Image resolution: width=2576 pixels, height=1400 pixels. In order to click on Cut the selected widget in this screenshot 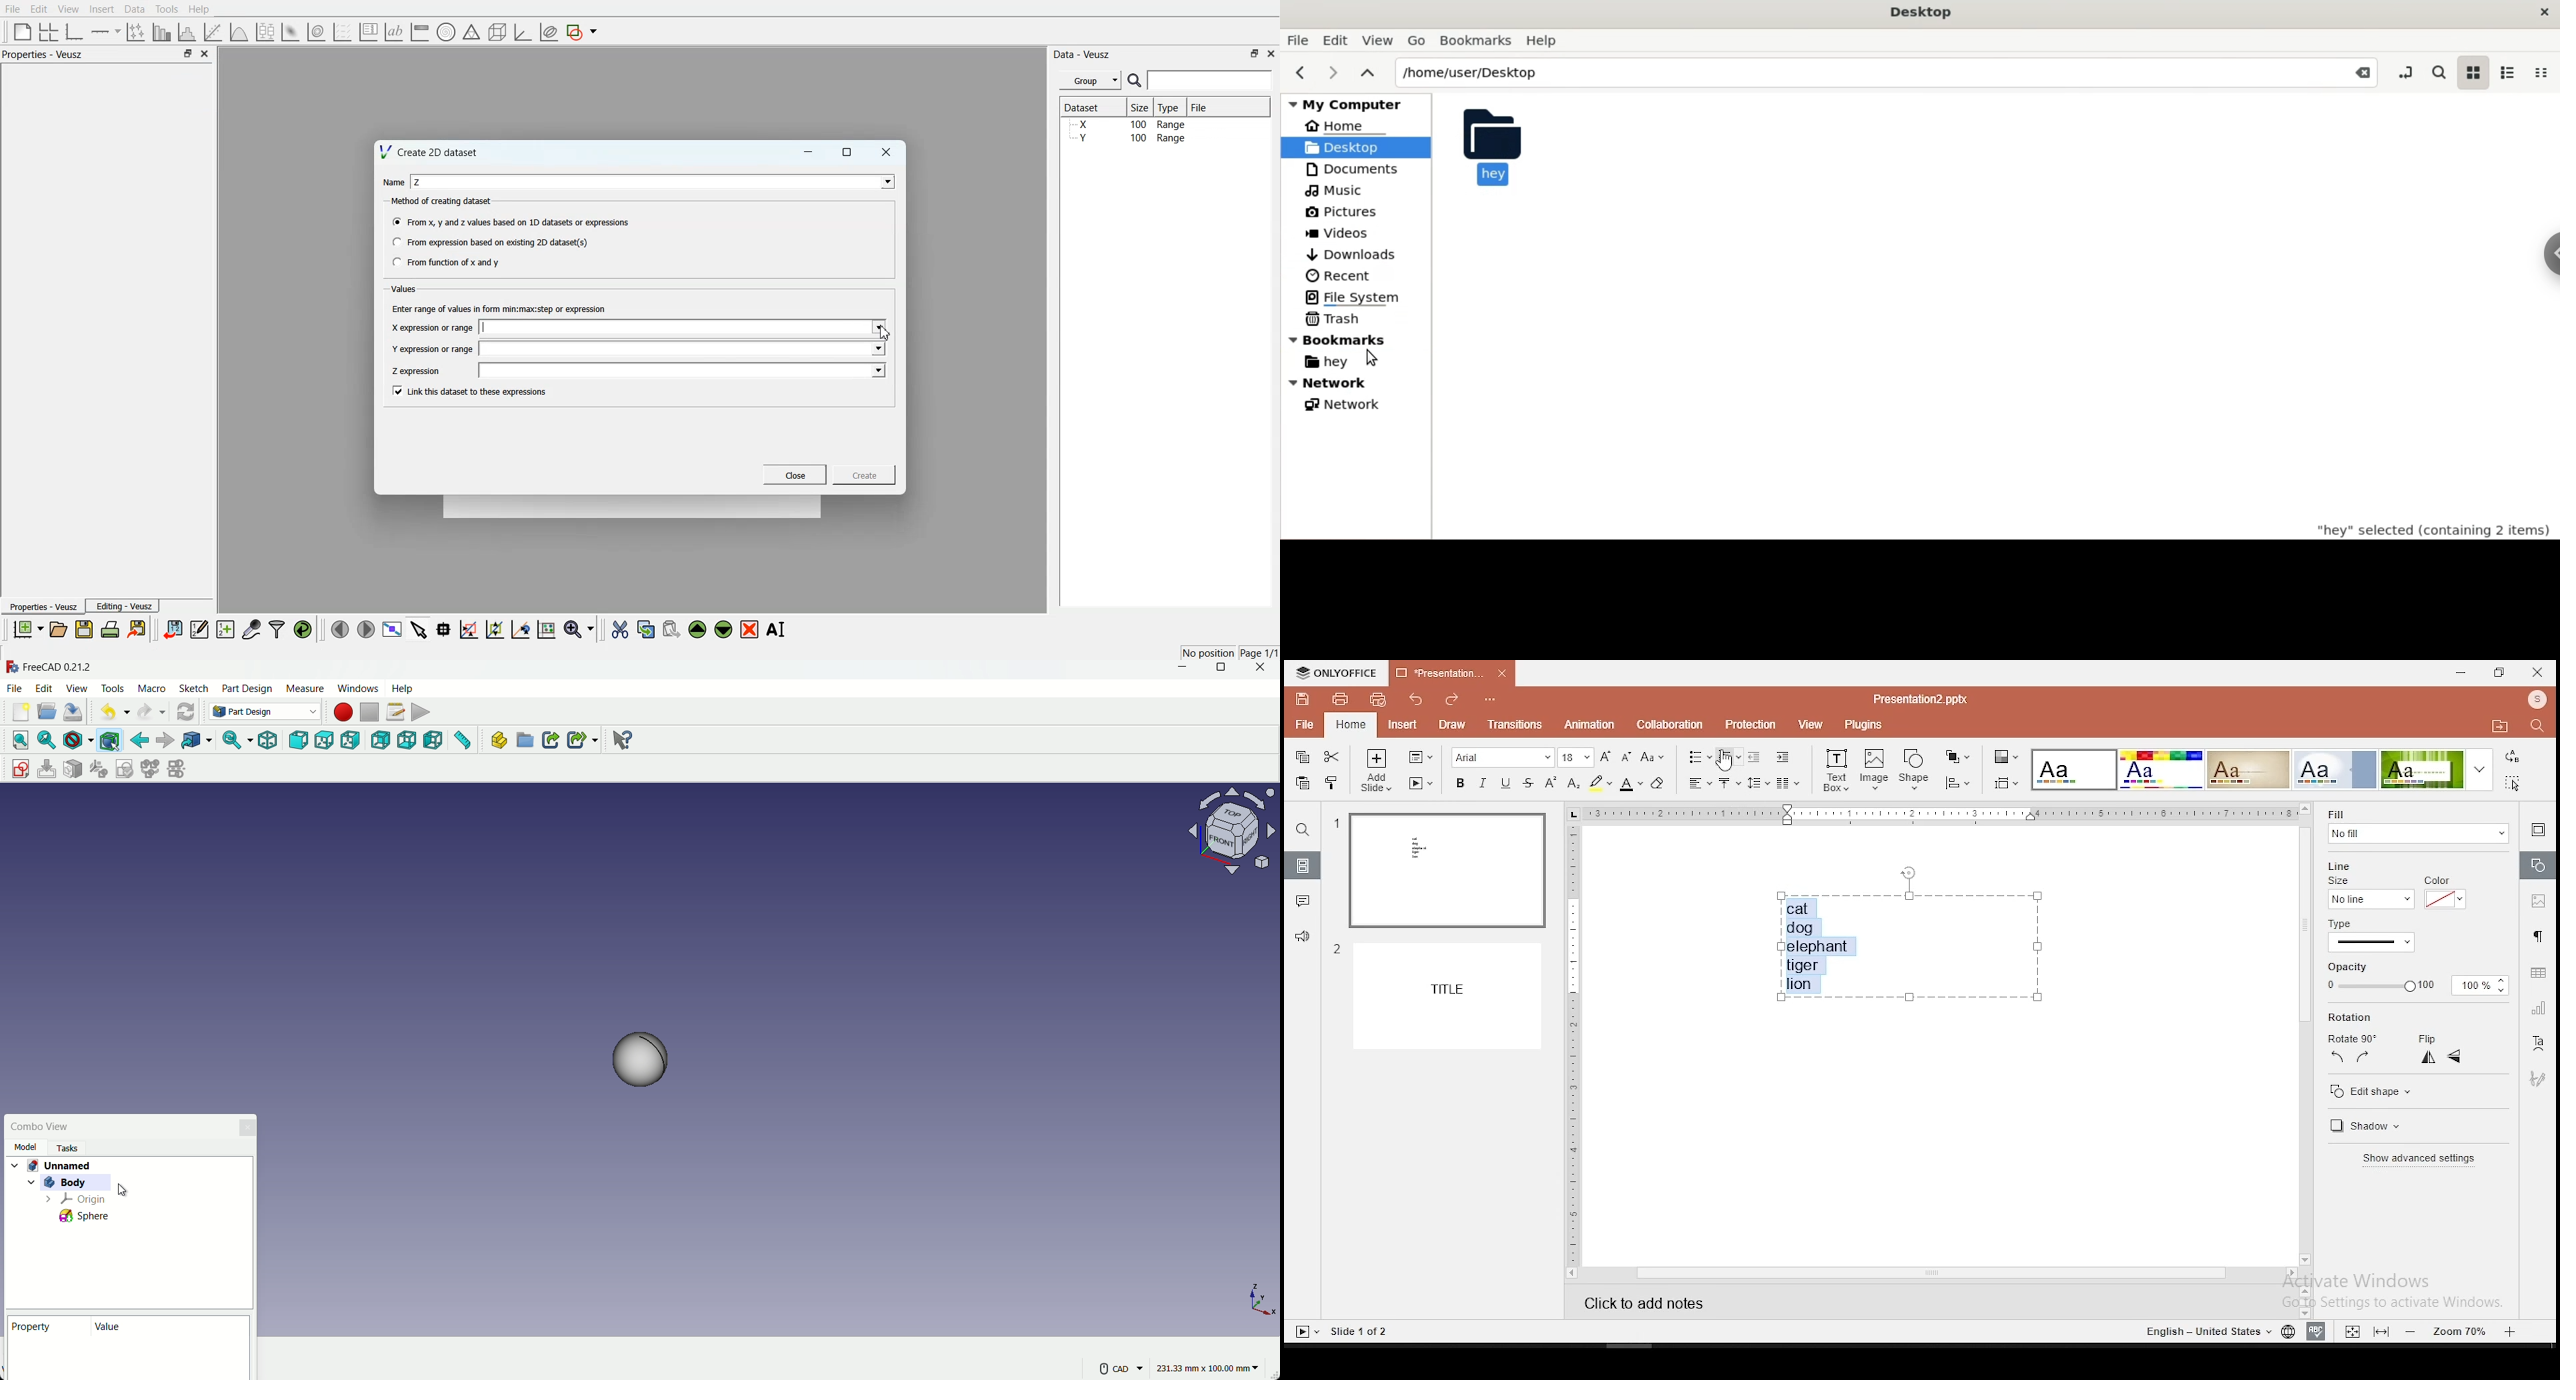, I will do `click(620, 630)`.